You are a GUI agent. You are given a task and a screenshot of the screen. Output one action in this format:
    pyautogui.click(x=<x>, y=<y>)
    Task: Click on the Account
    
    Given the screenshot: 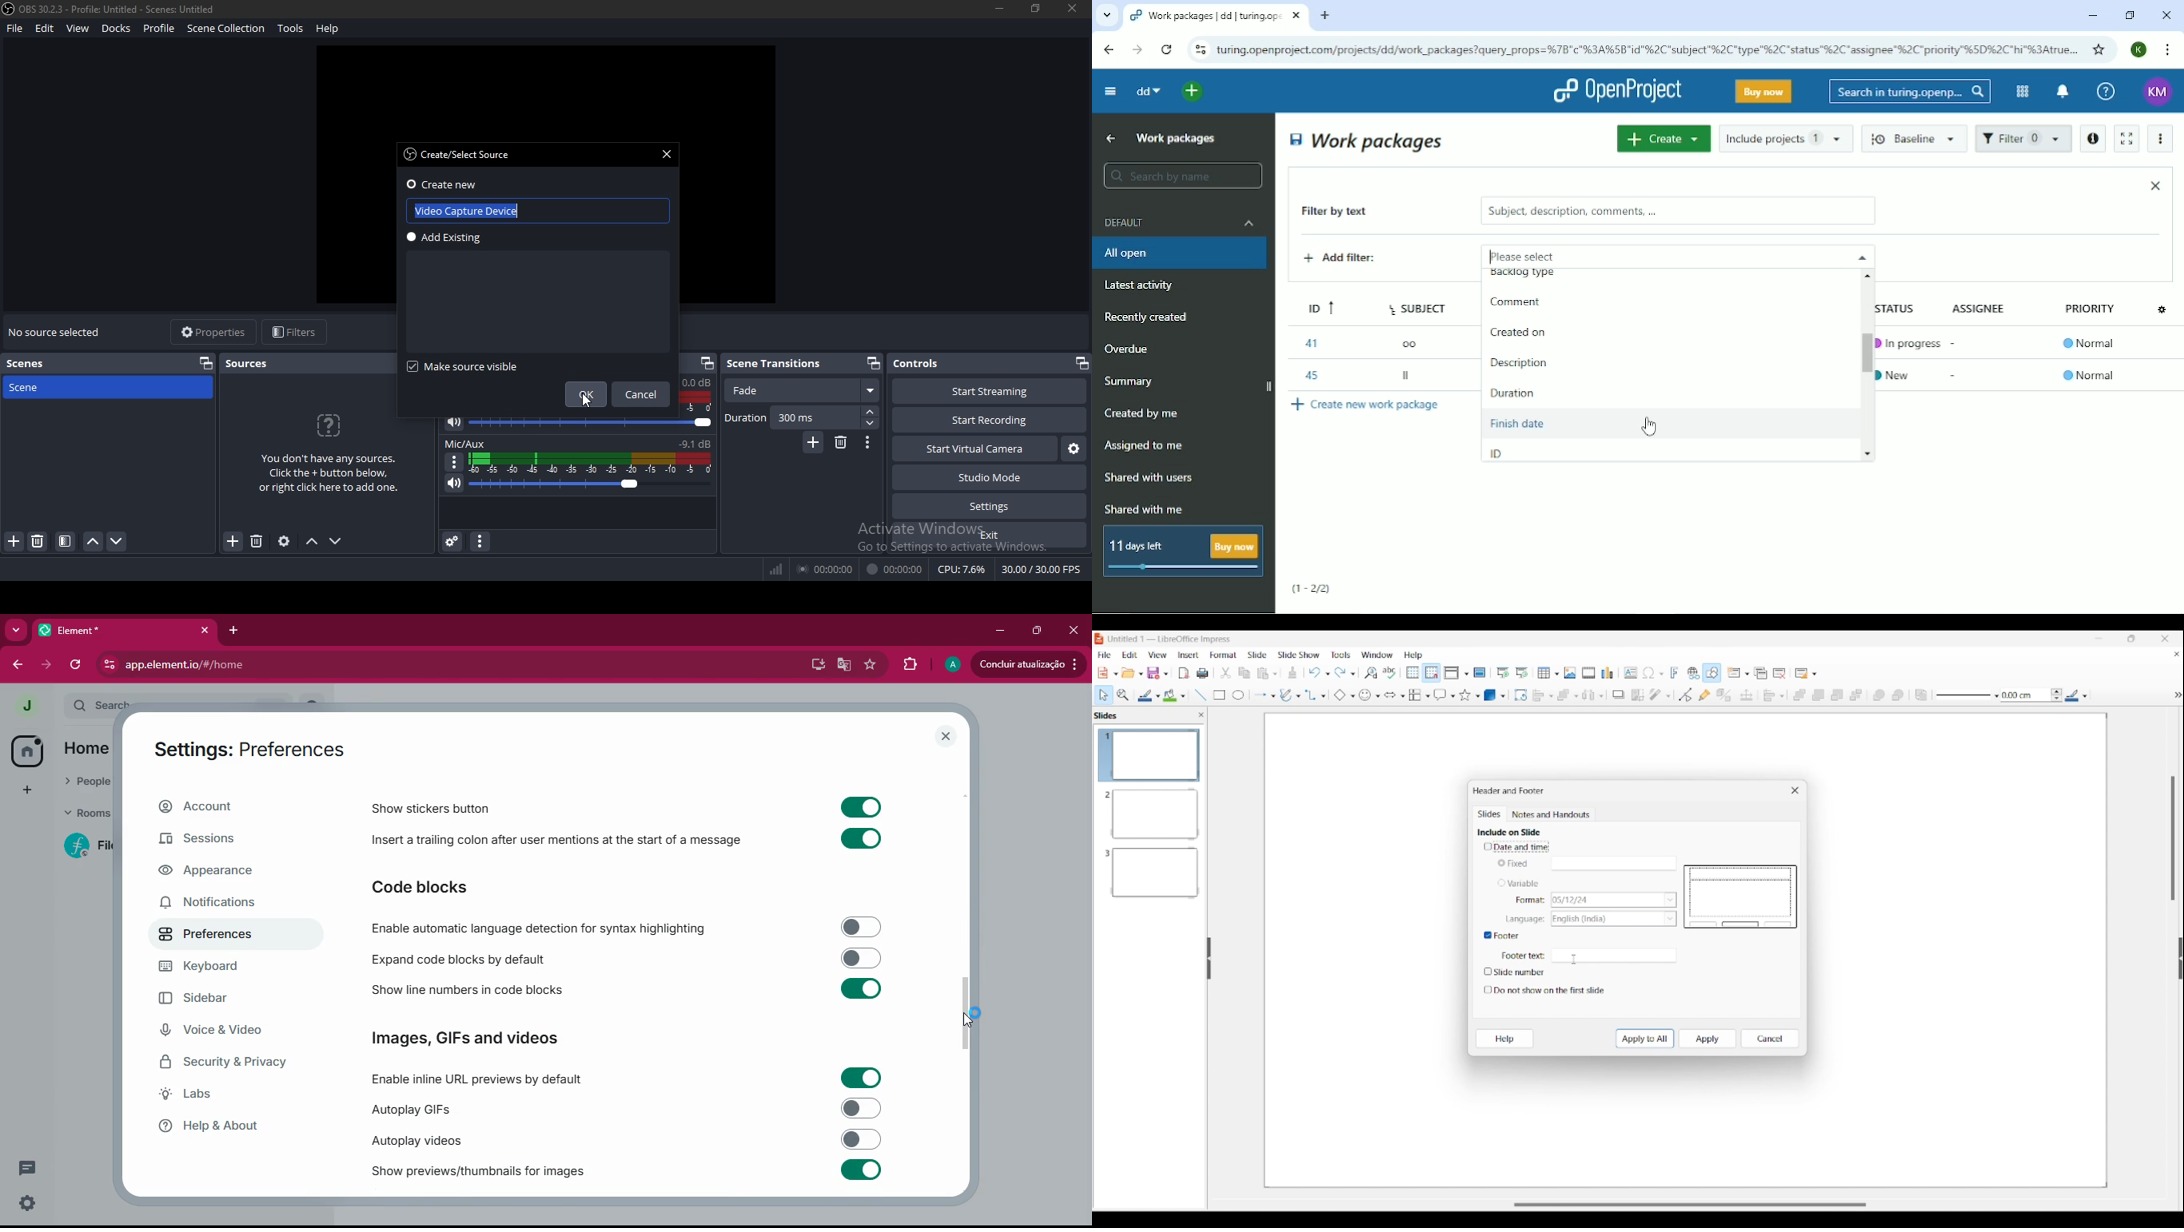 What is the action you would take?
    pyautogui.click(x=2140, y=49)
    